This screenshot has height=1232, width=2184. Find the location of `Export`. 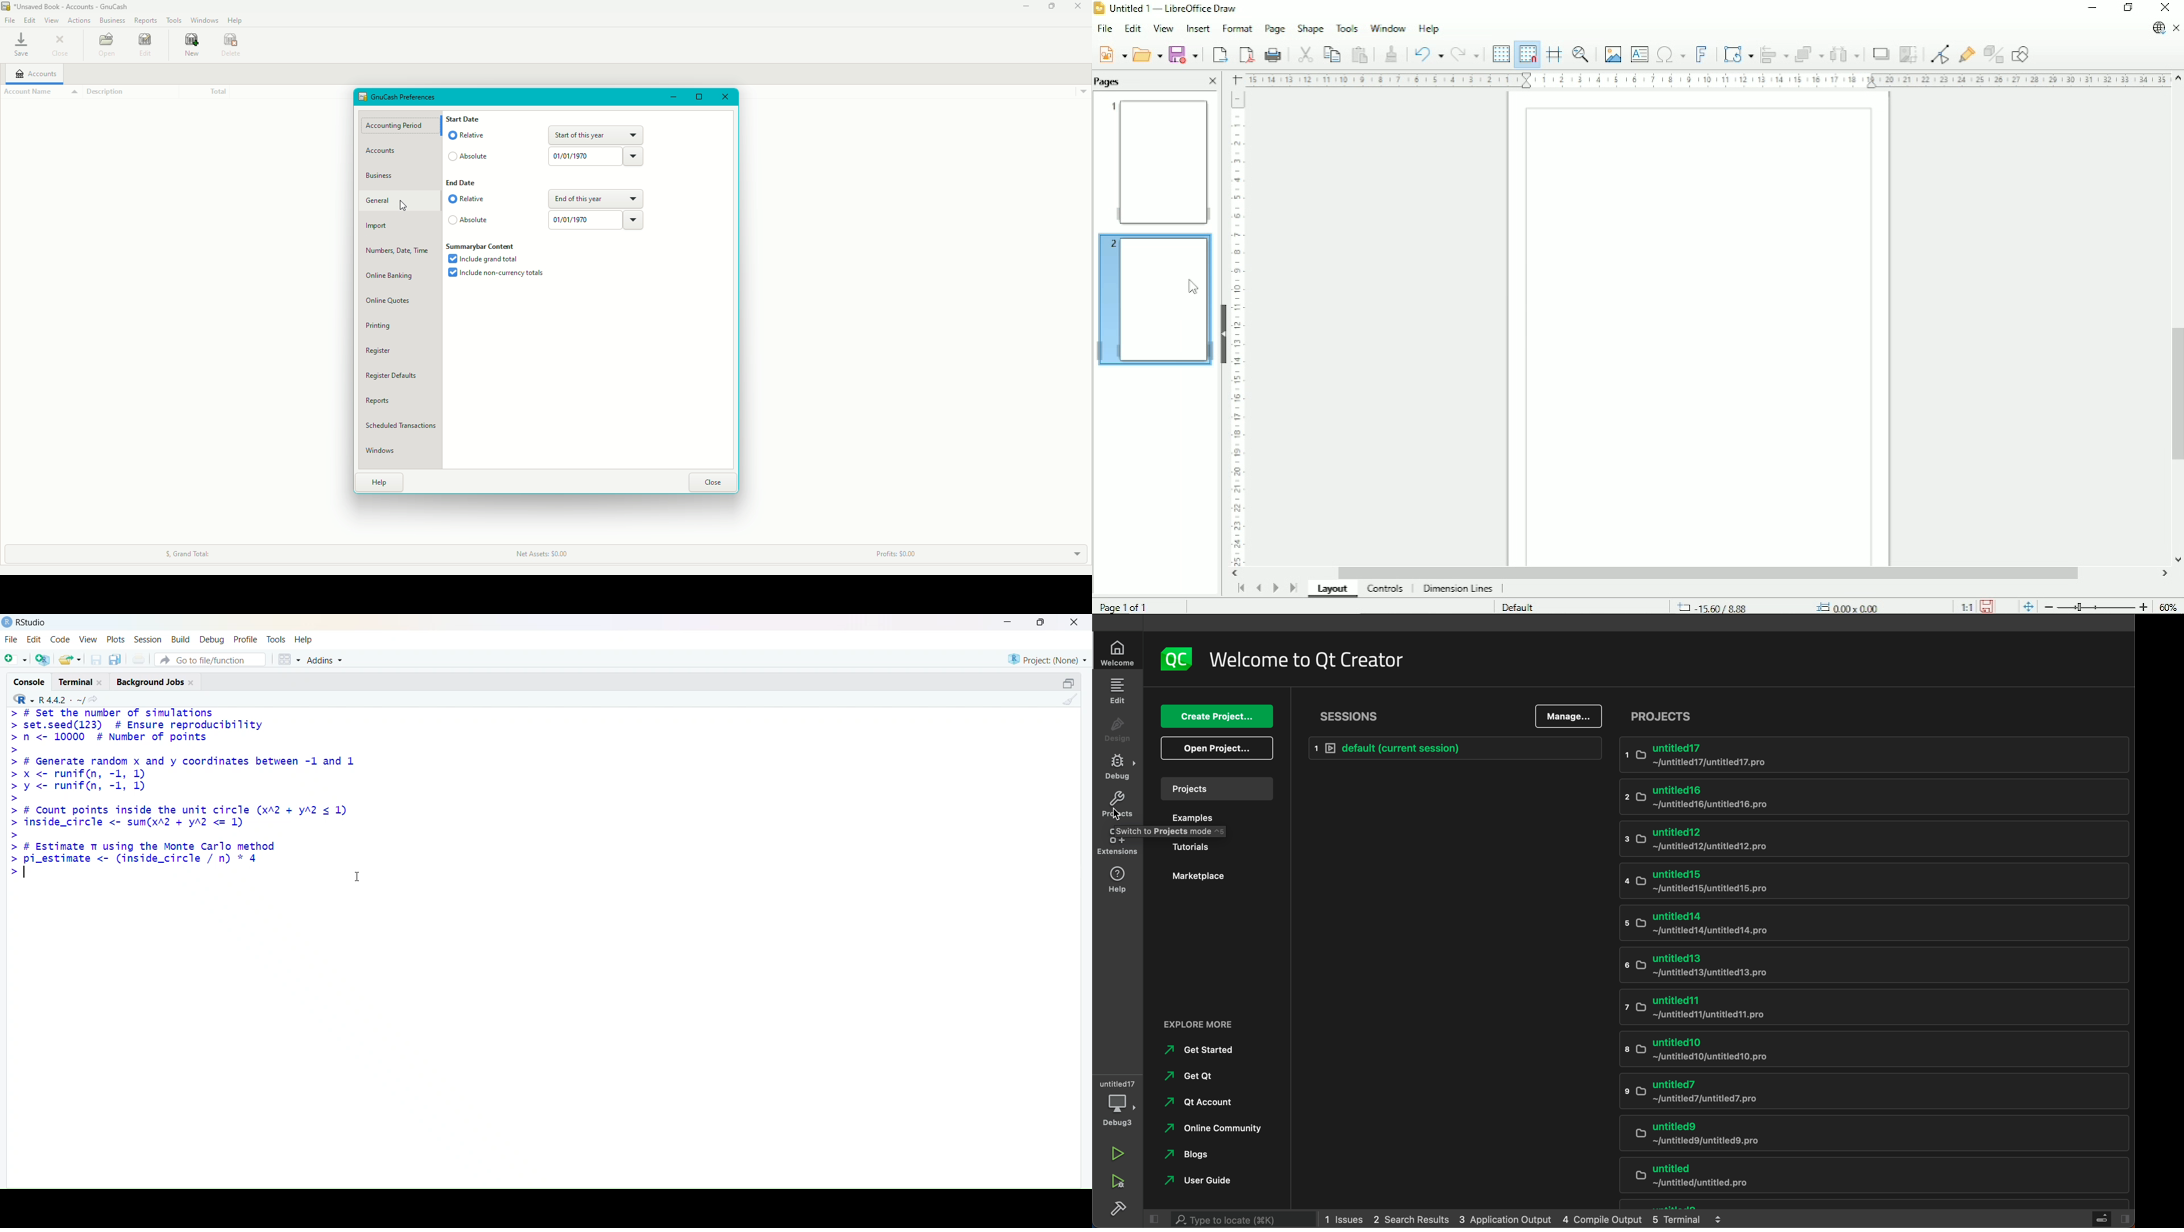

Export is located at coordinates (1218, 54).